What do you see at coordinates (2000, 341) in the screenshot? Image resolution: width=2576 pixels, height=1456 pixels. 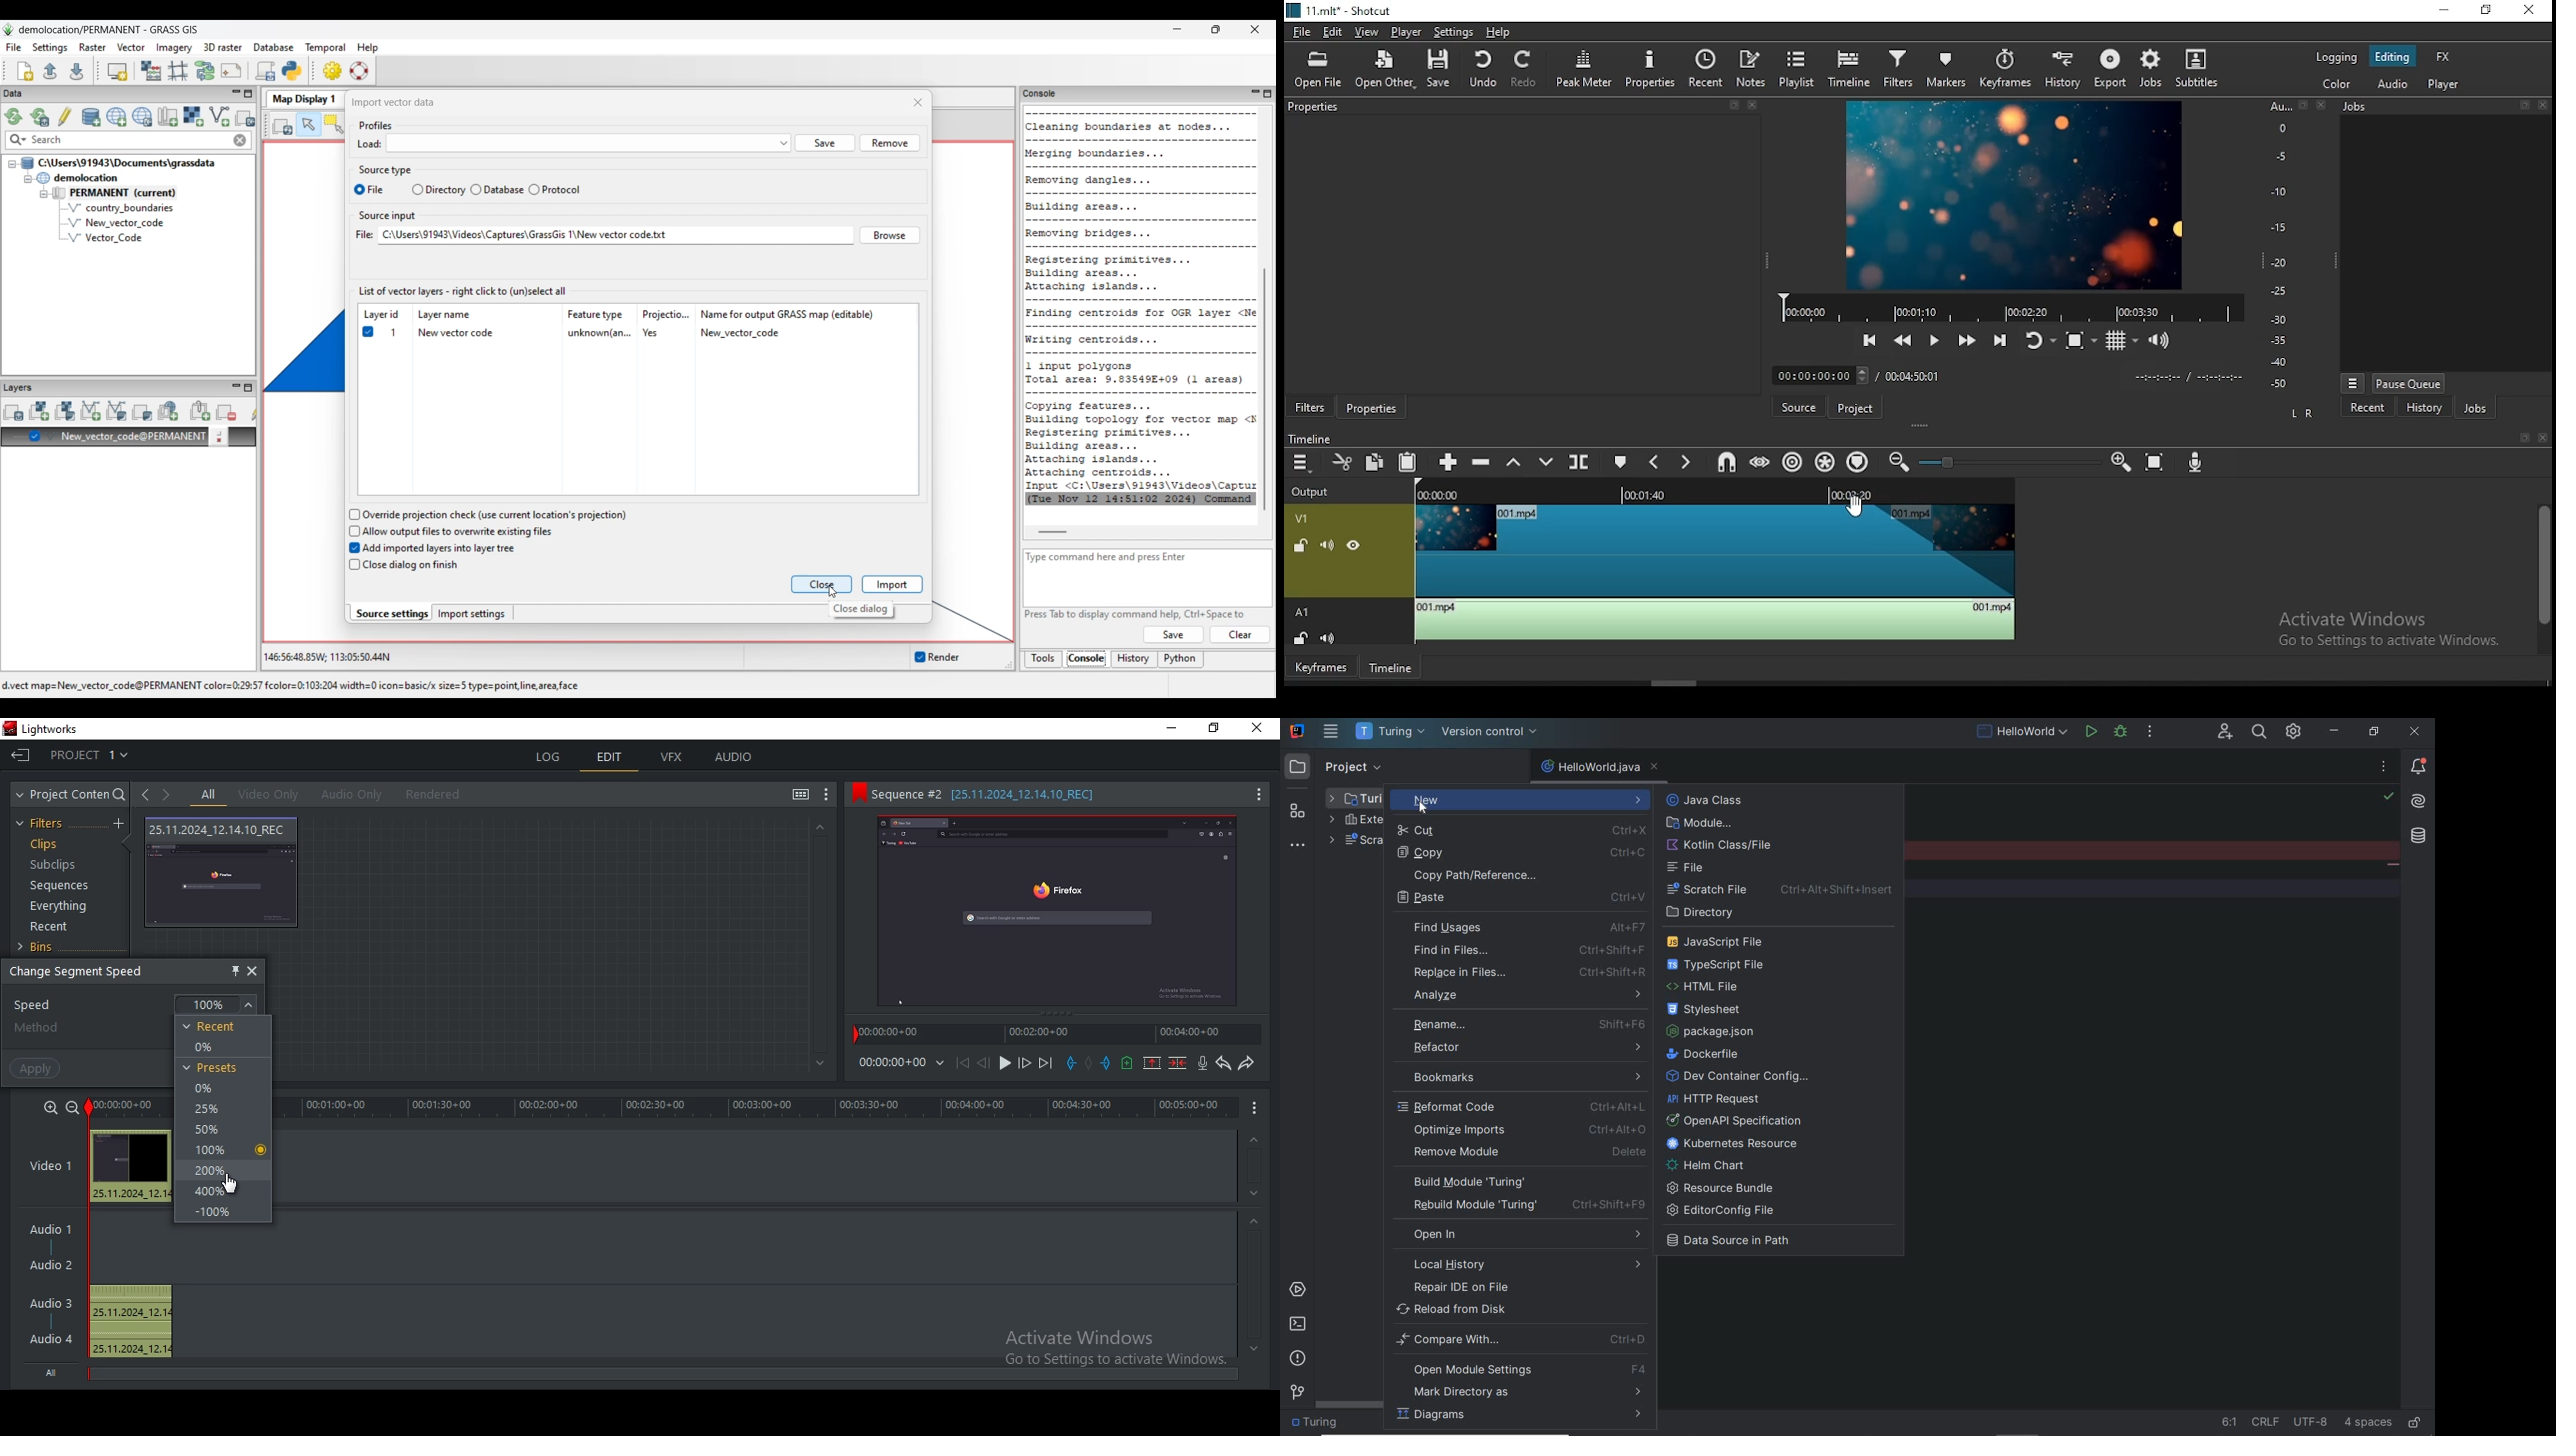 I see `skip to the next point` at bounding box center [2000, 341].